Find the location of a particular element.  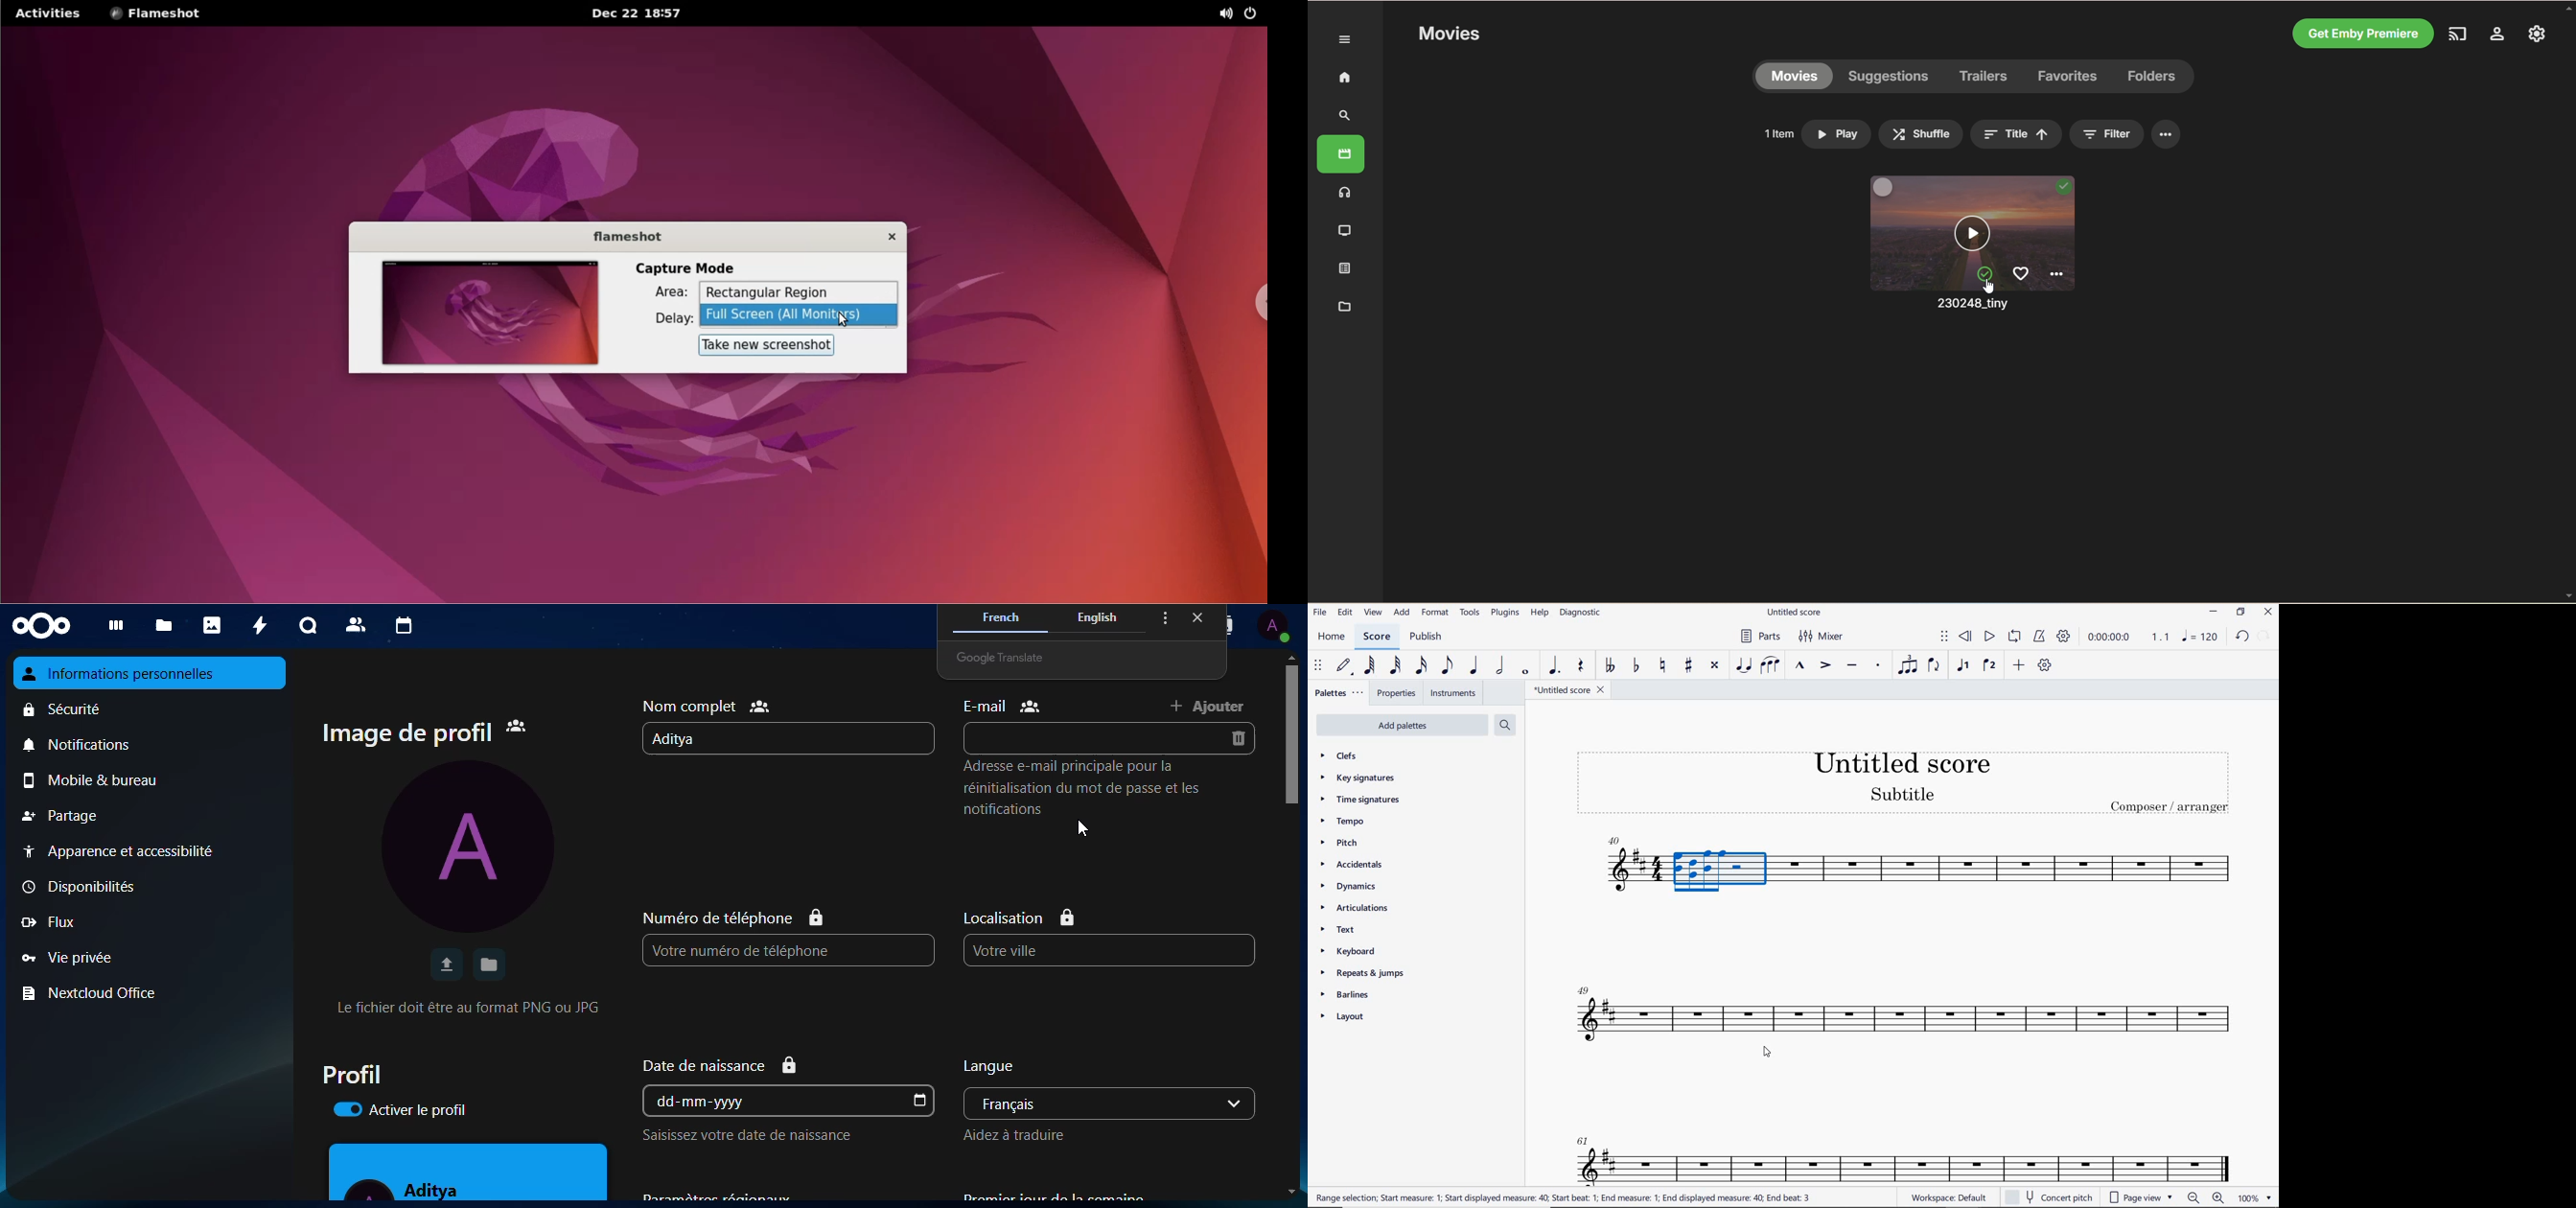

information personnelles is located at coordinates (153, 674).